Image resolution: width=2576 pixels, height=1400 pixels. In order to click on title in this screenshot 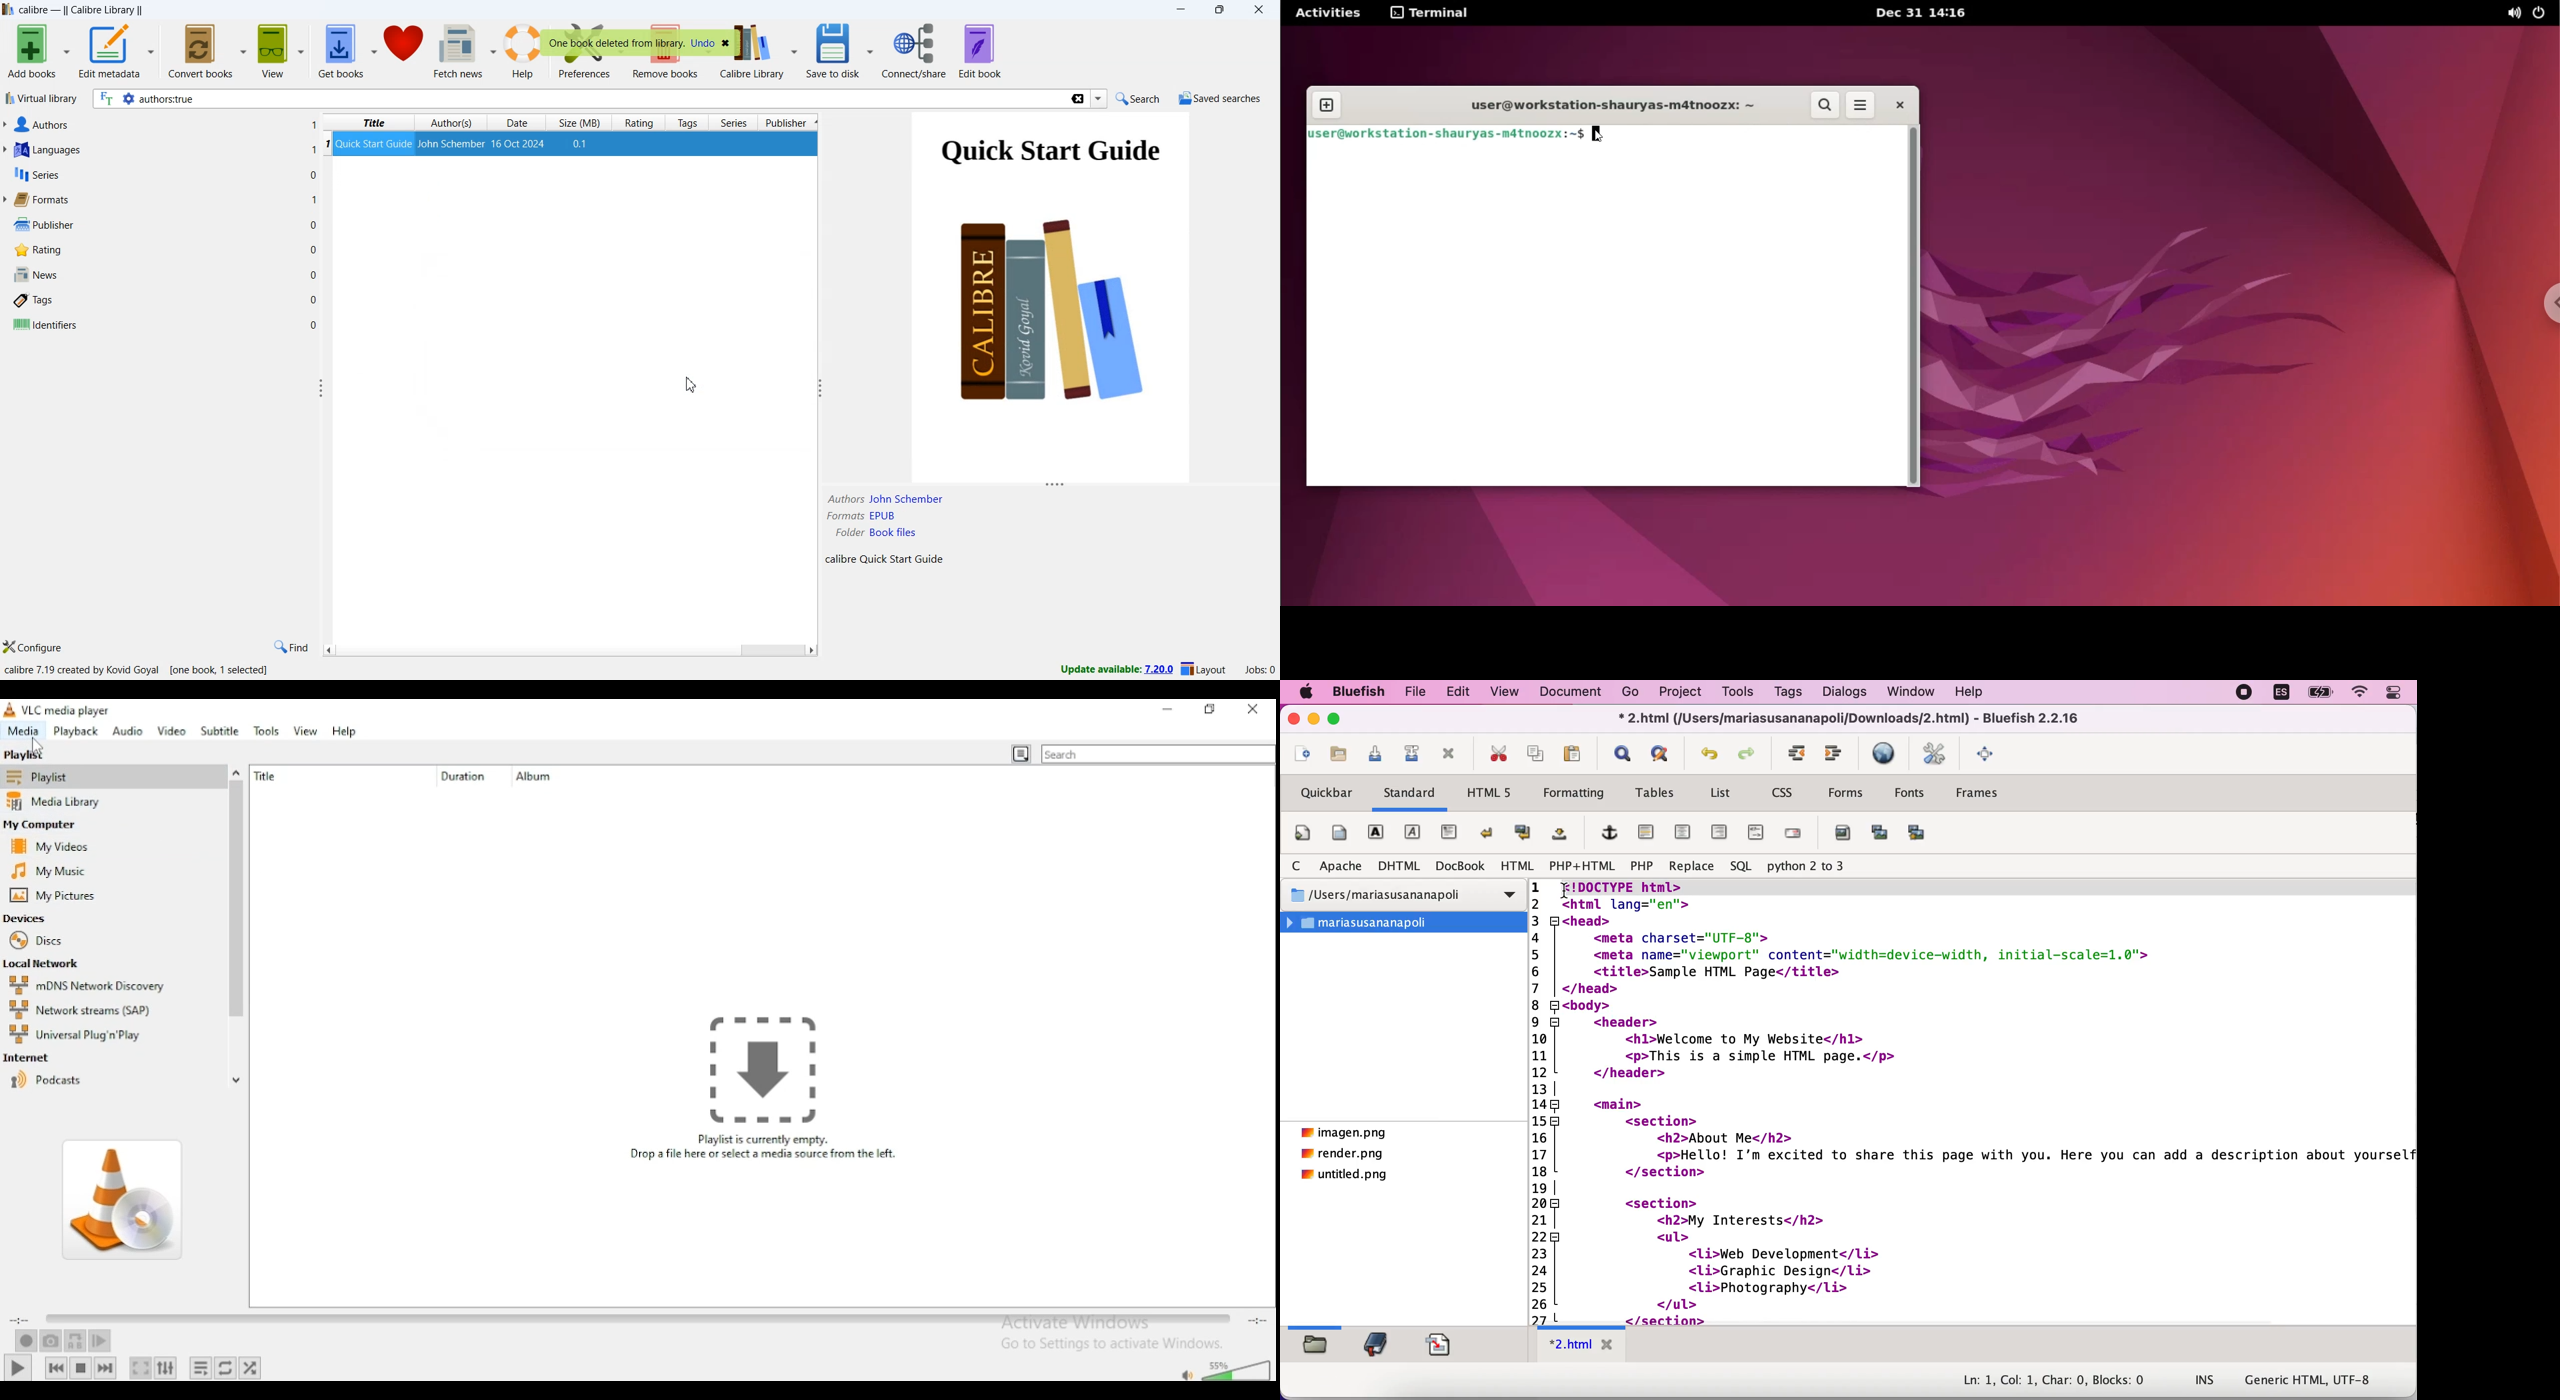, I will do `click(374, 123)`.